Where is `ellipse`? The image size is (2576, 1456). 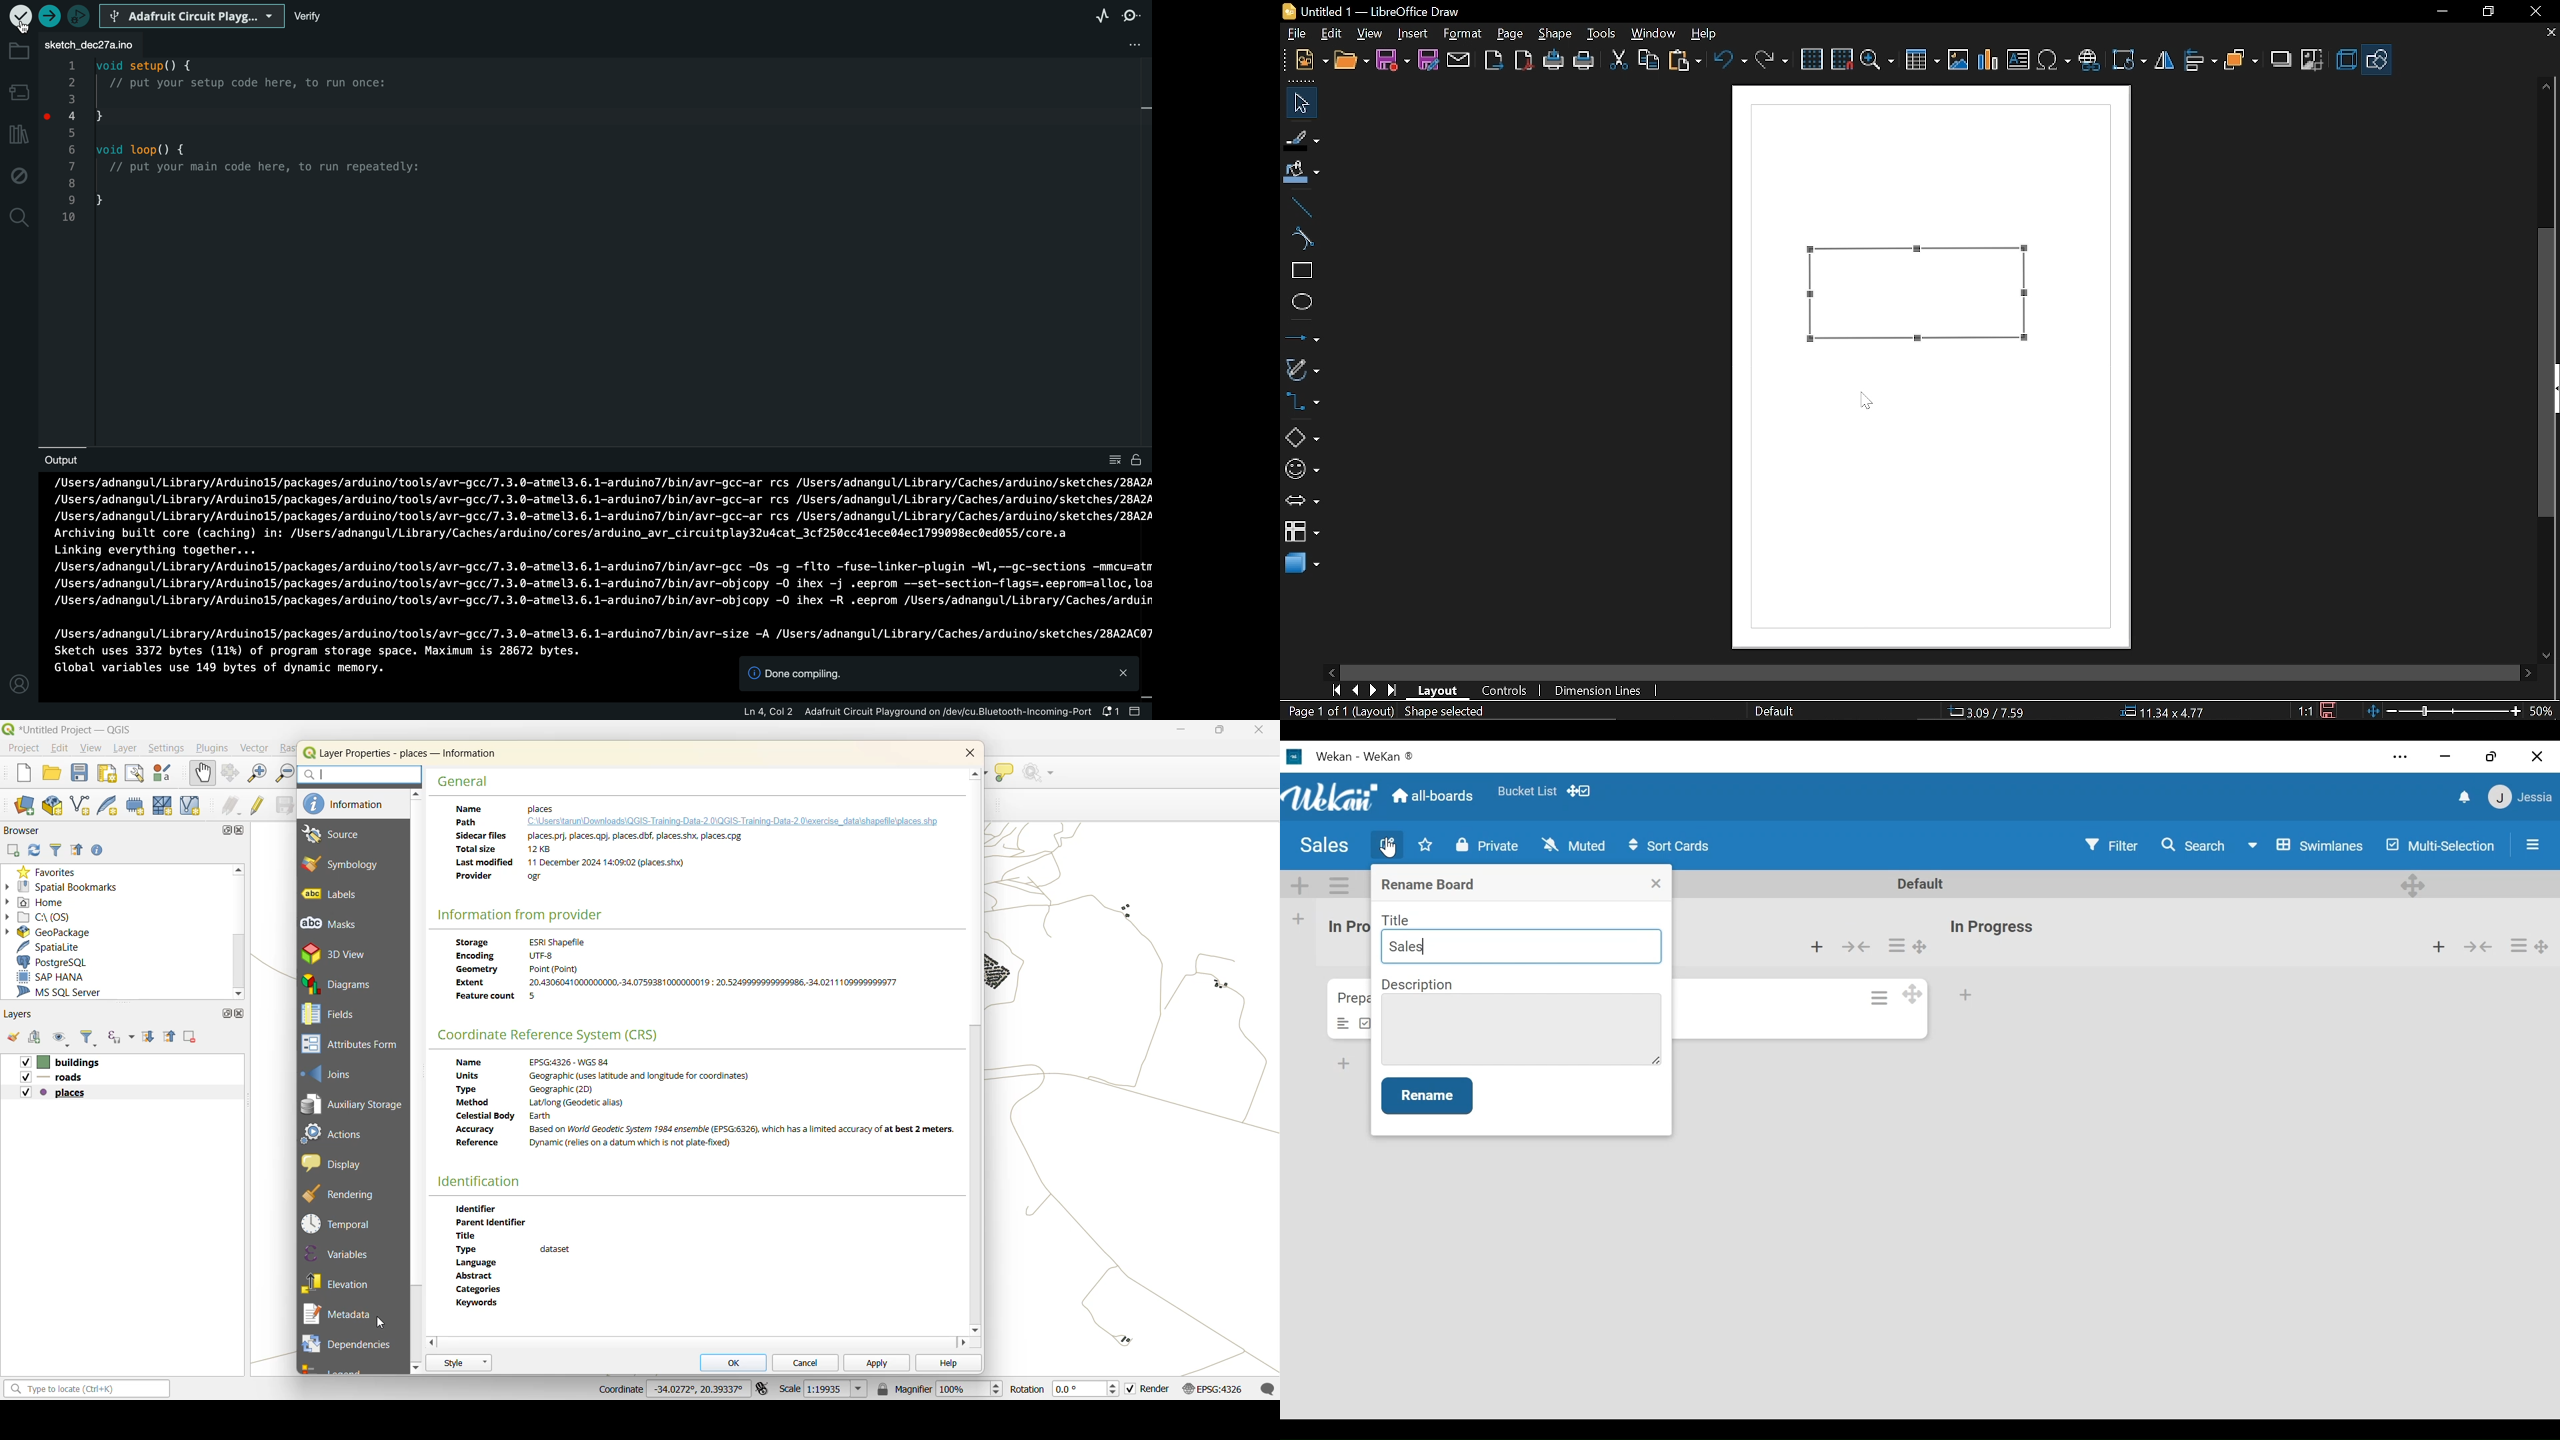 ellipse is located at coordinates (1298, 301).